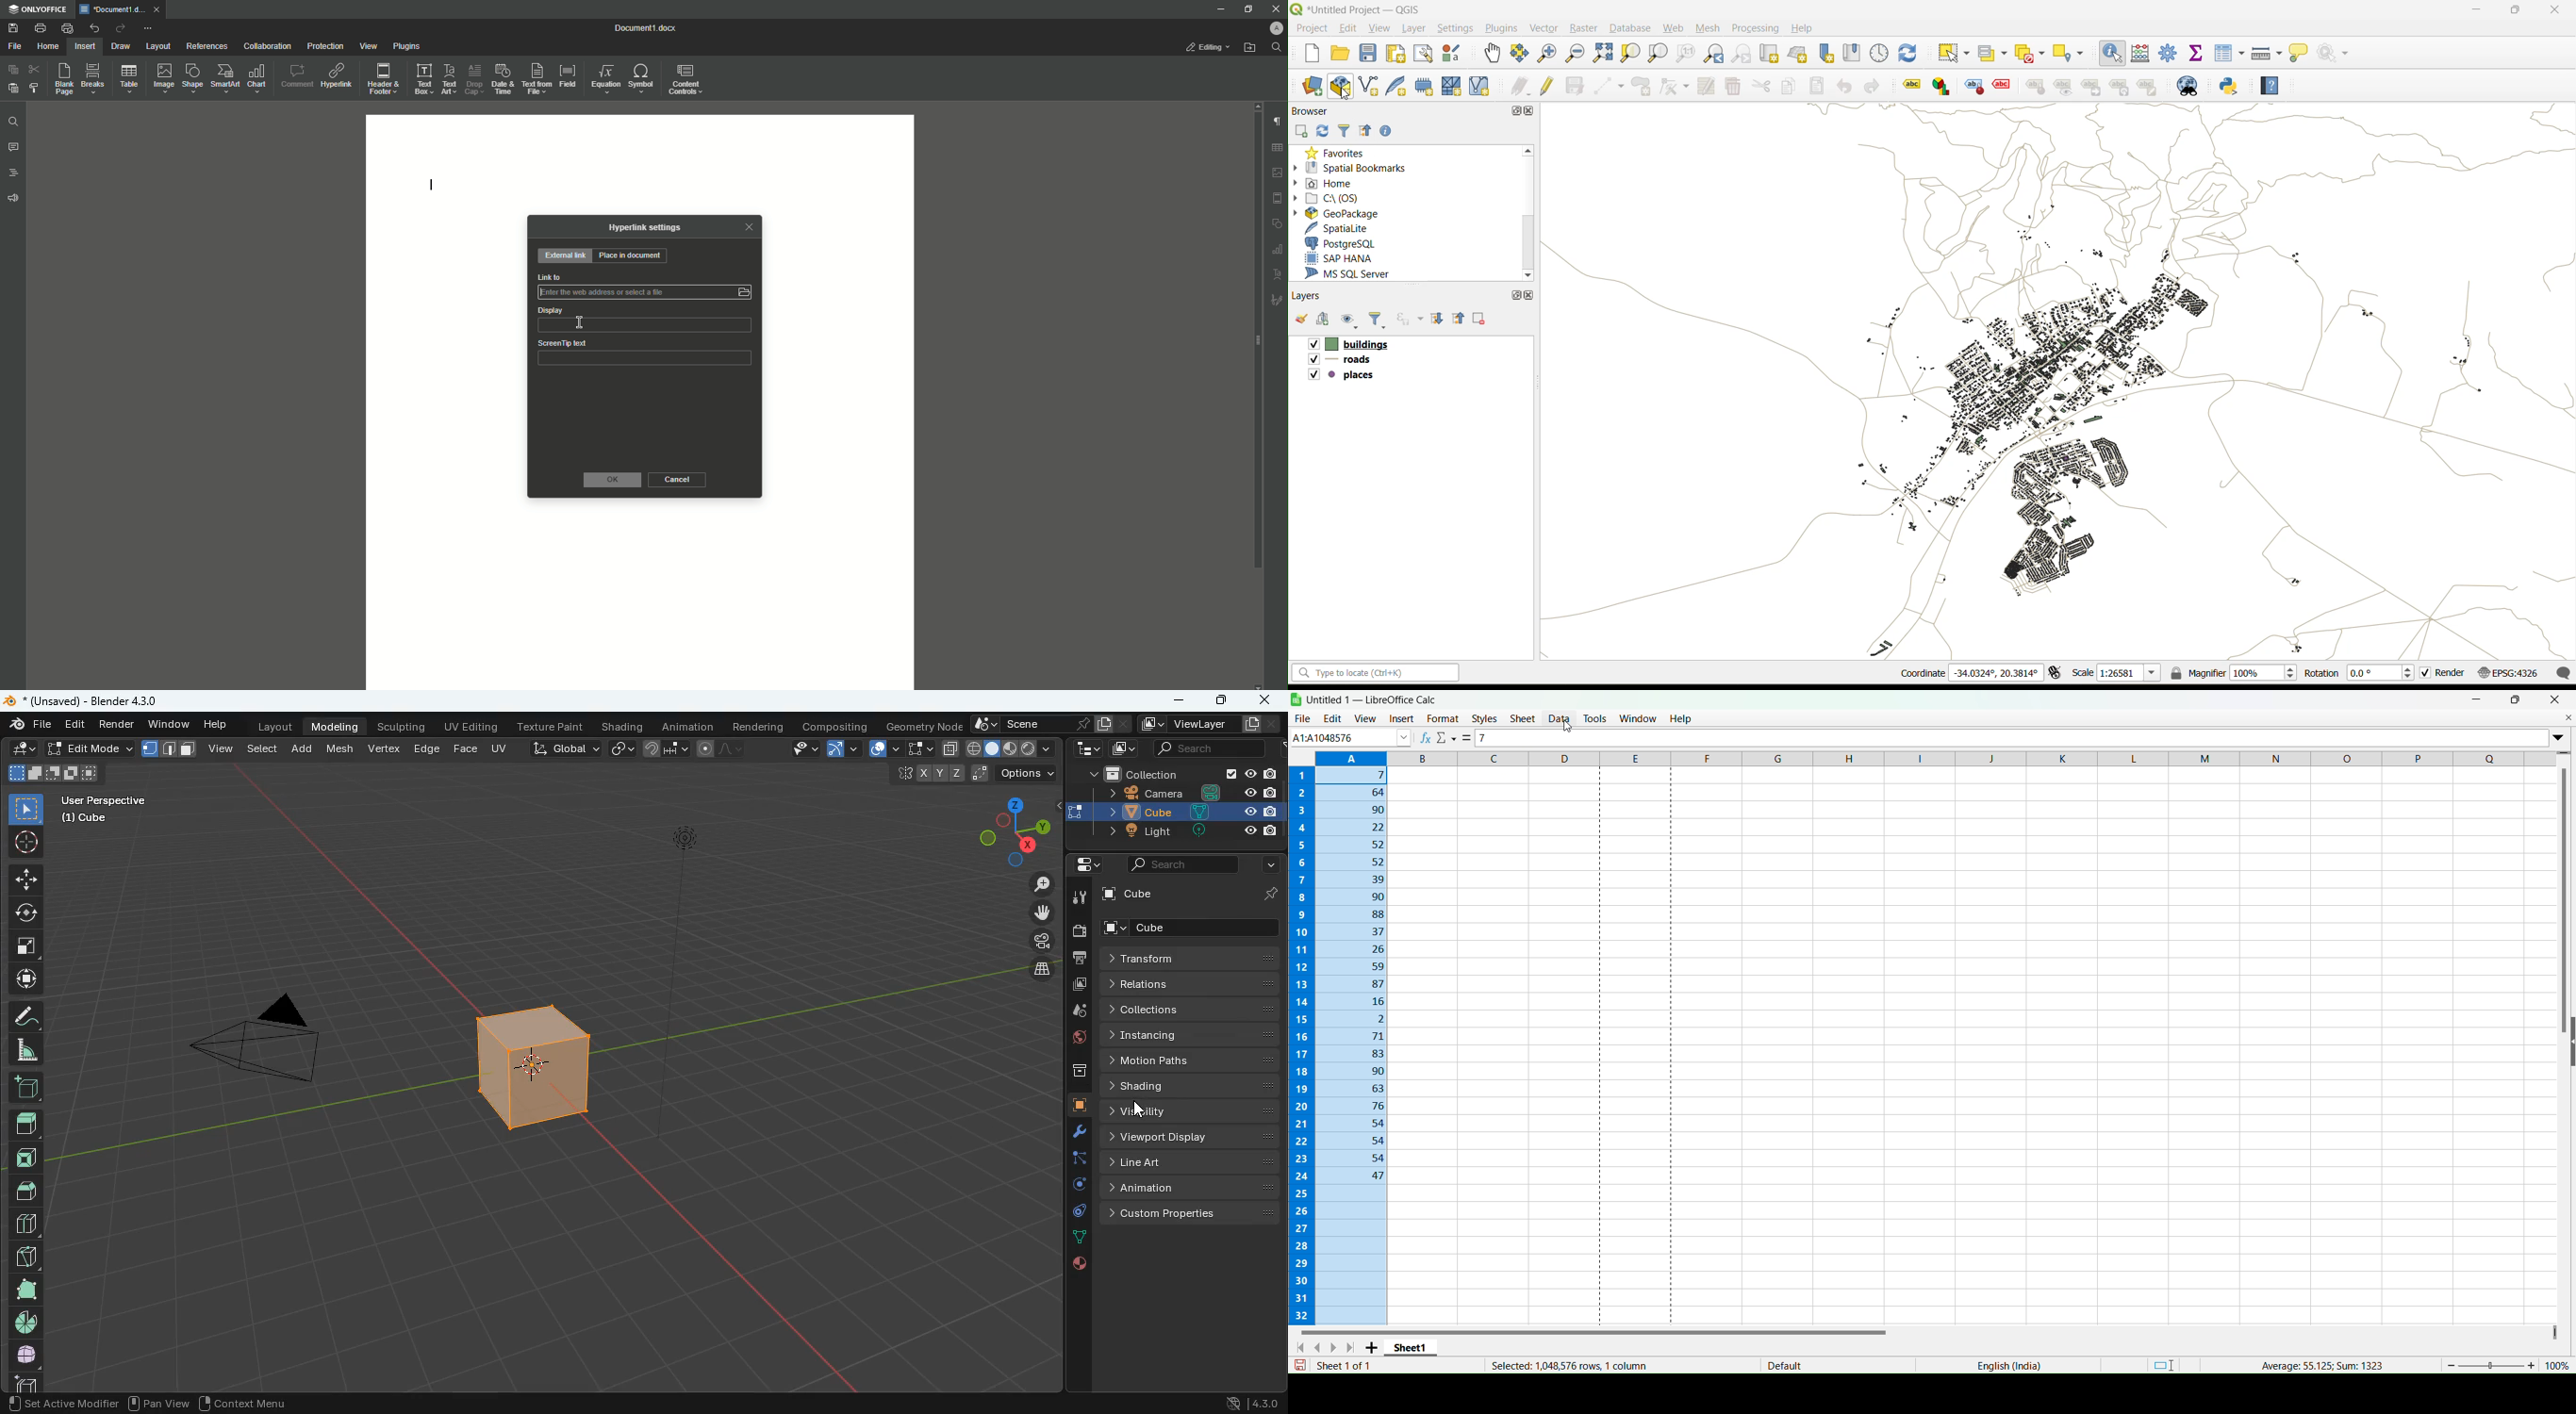 The height and width of the screenshot is (1428, 2576). What do you see at coordinates (15, 46) in the screenshot?
I see `File` at bounding box center [15, 46].